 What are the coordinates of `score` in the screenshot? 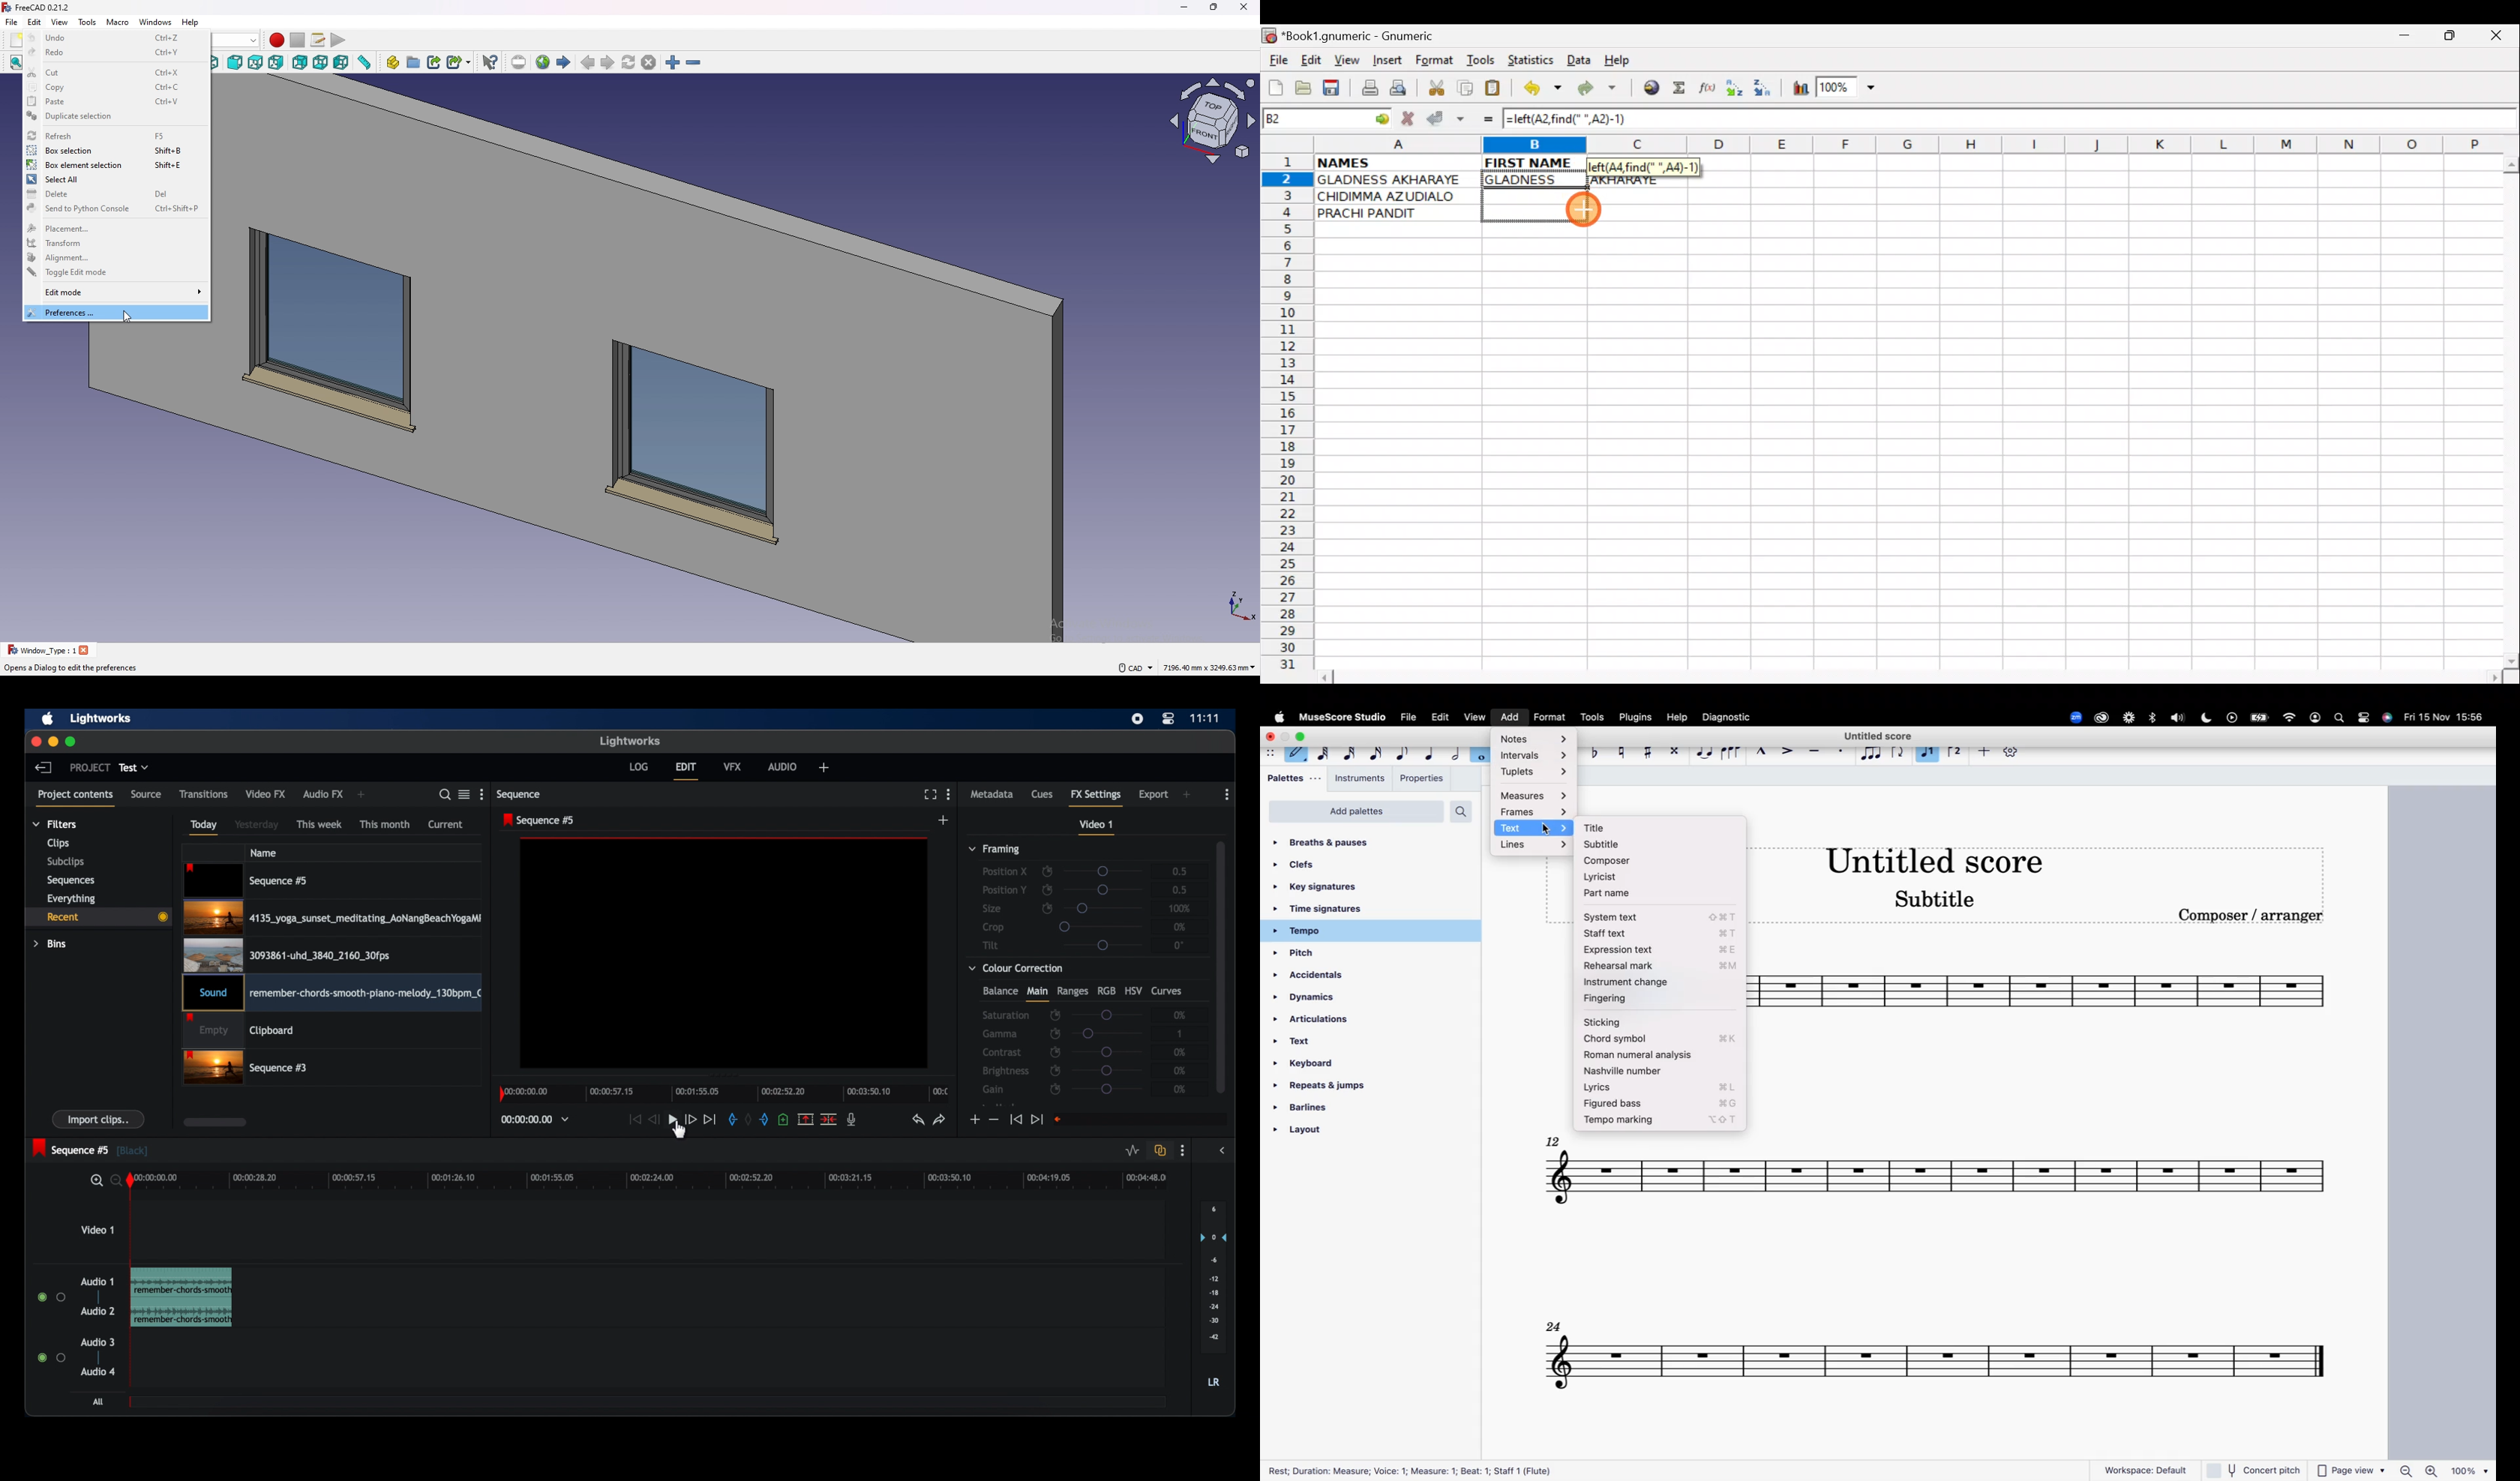 It's located at (2055, 997).